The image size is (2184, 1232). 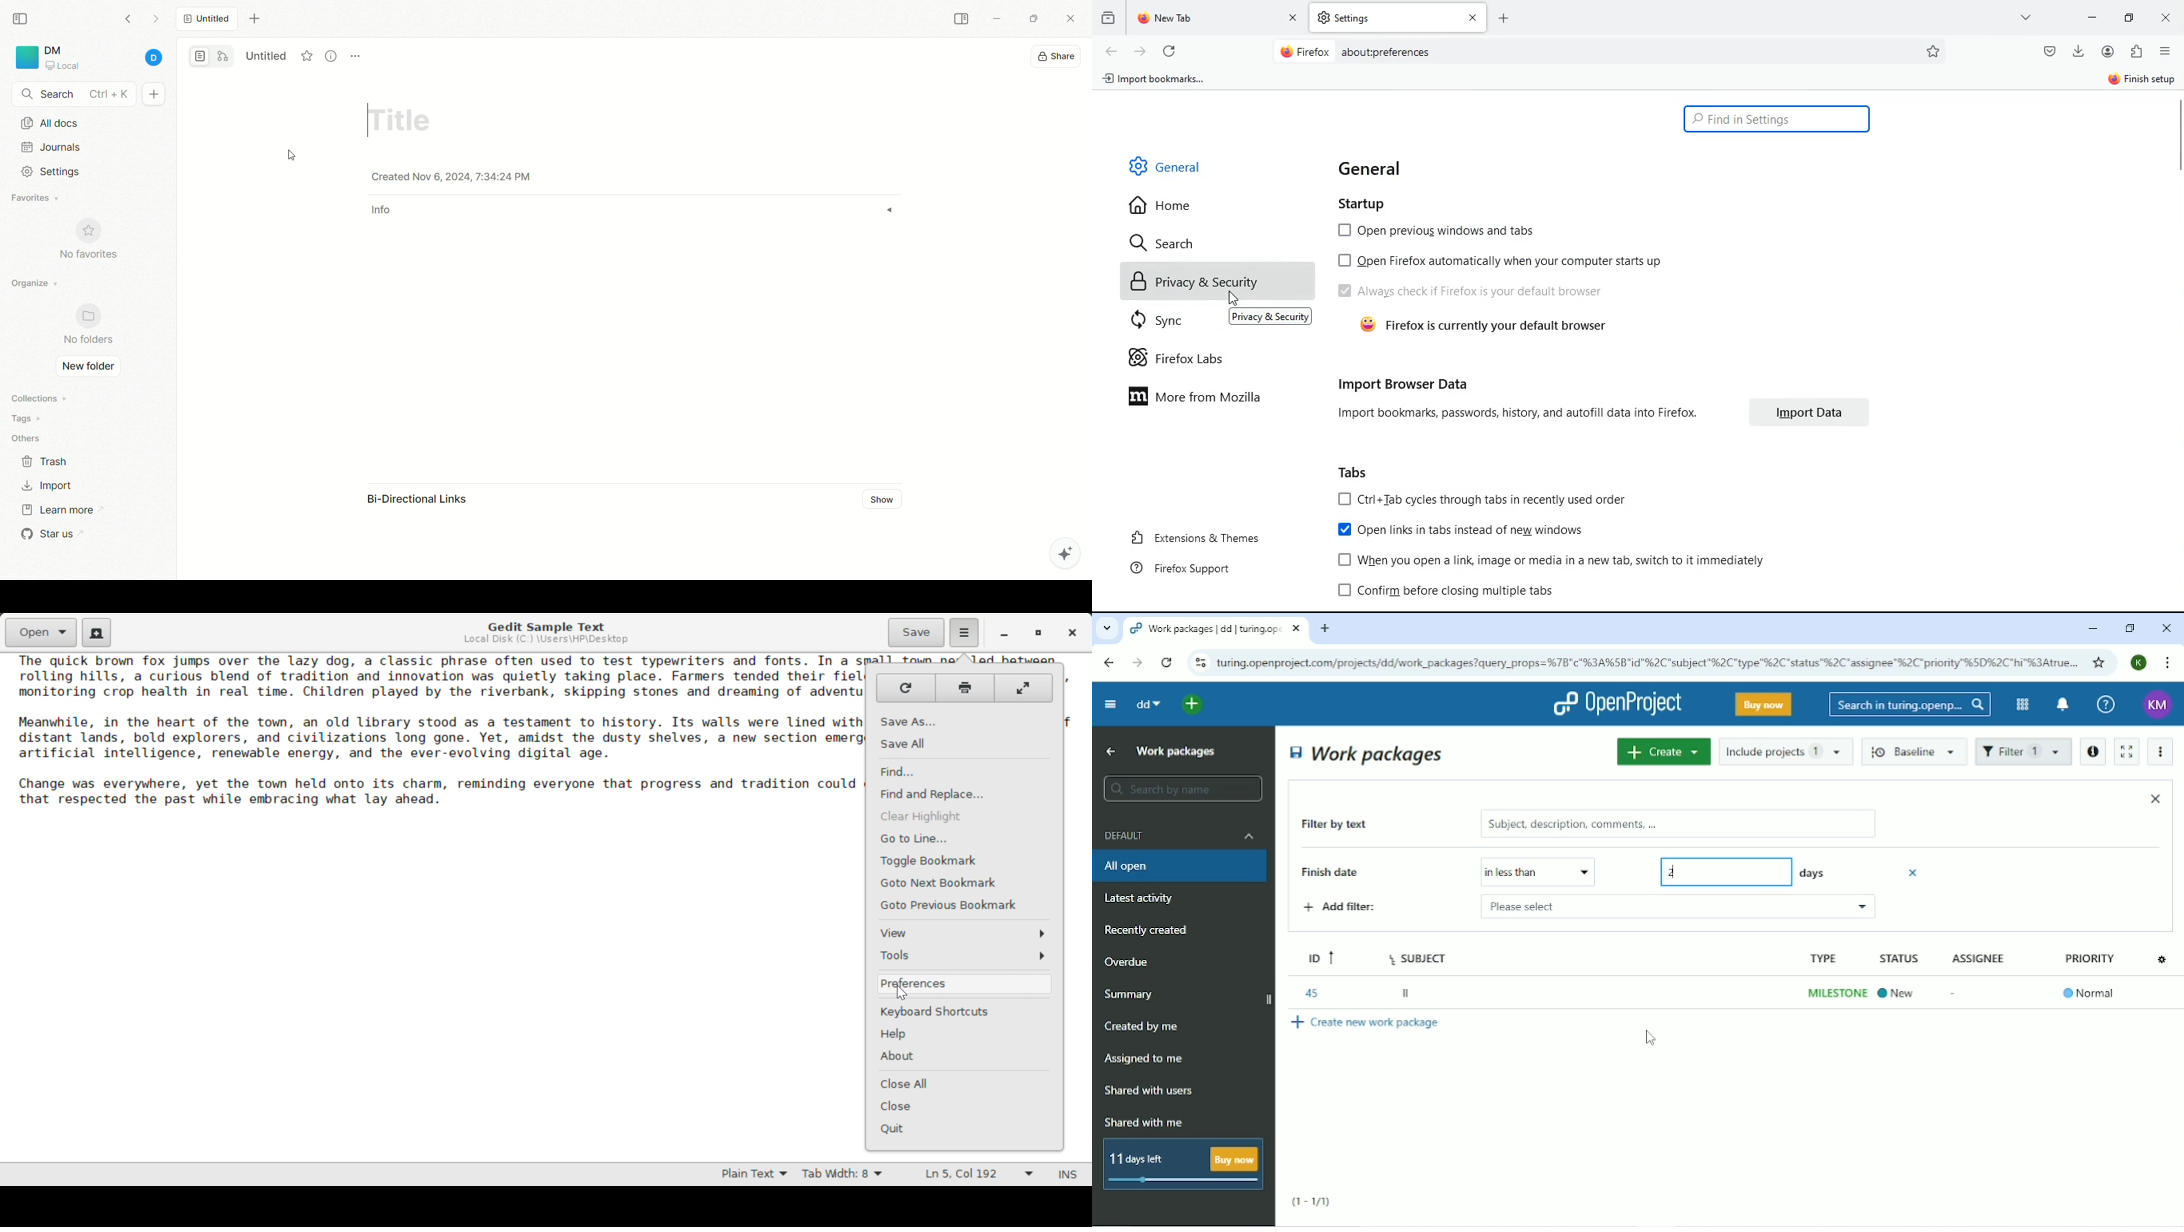 What do you see at coordinates (1214, 285) in the screenshot?
I see `privacy & security` at bounding box center [1214, 285].